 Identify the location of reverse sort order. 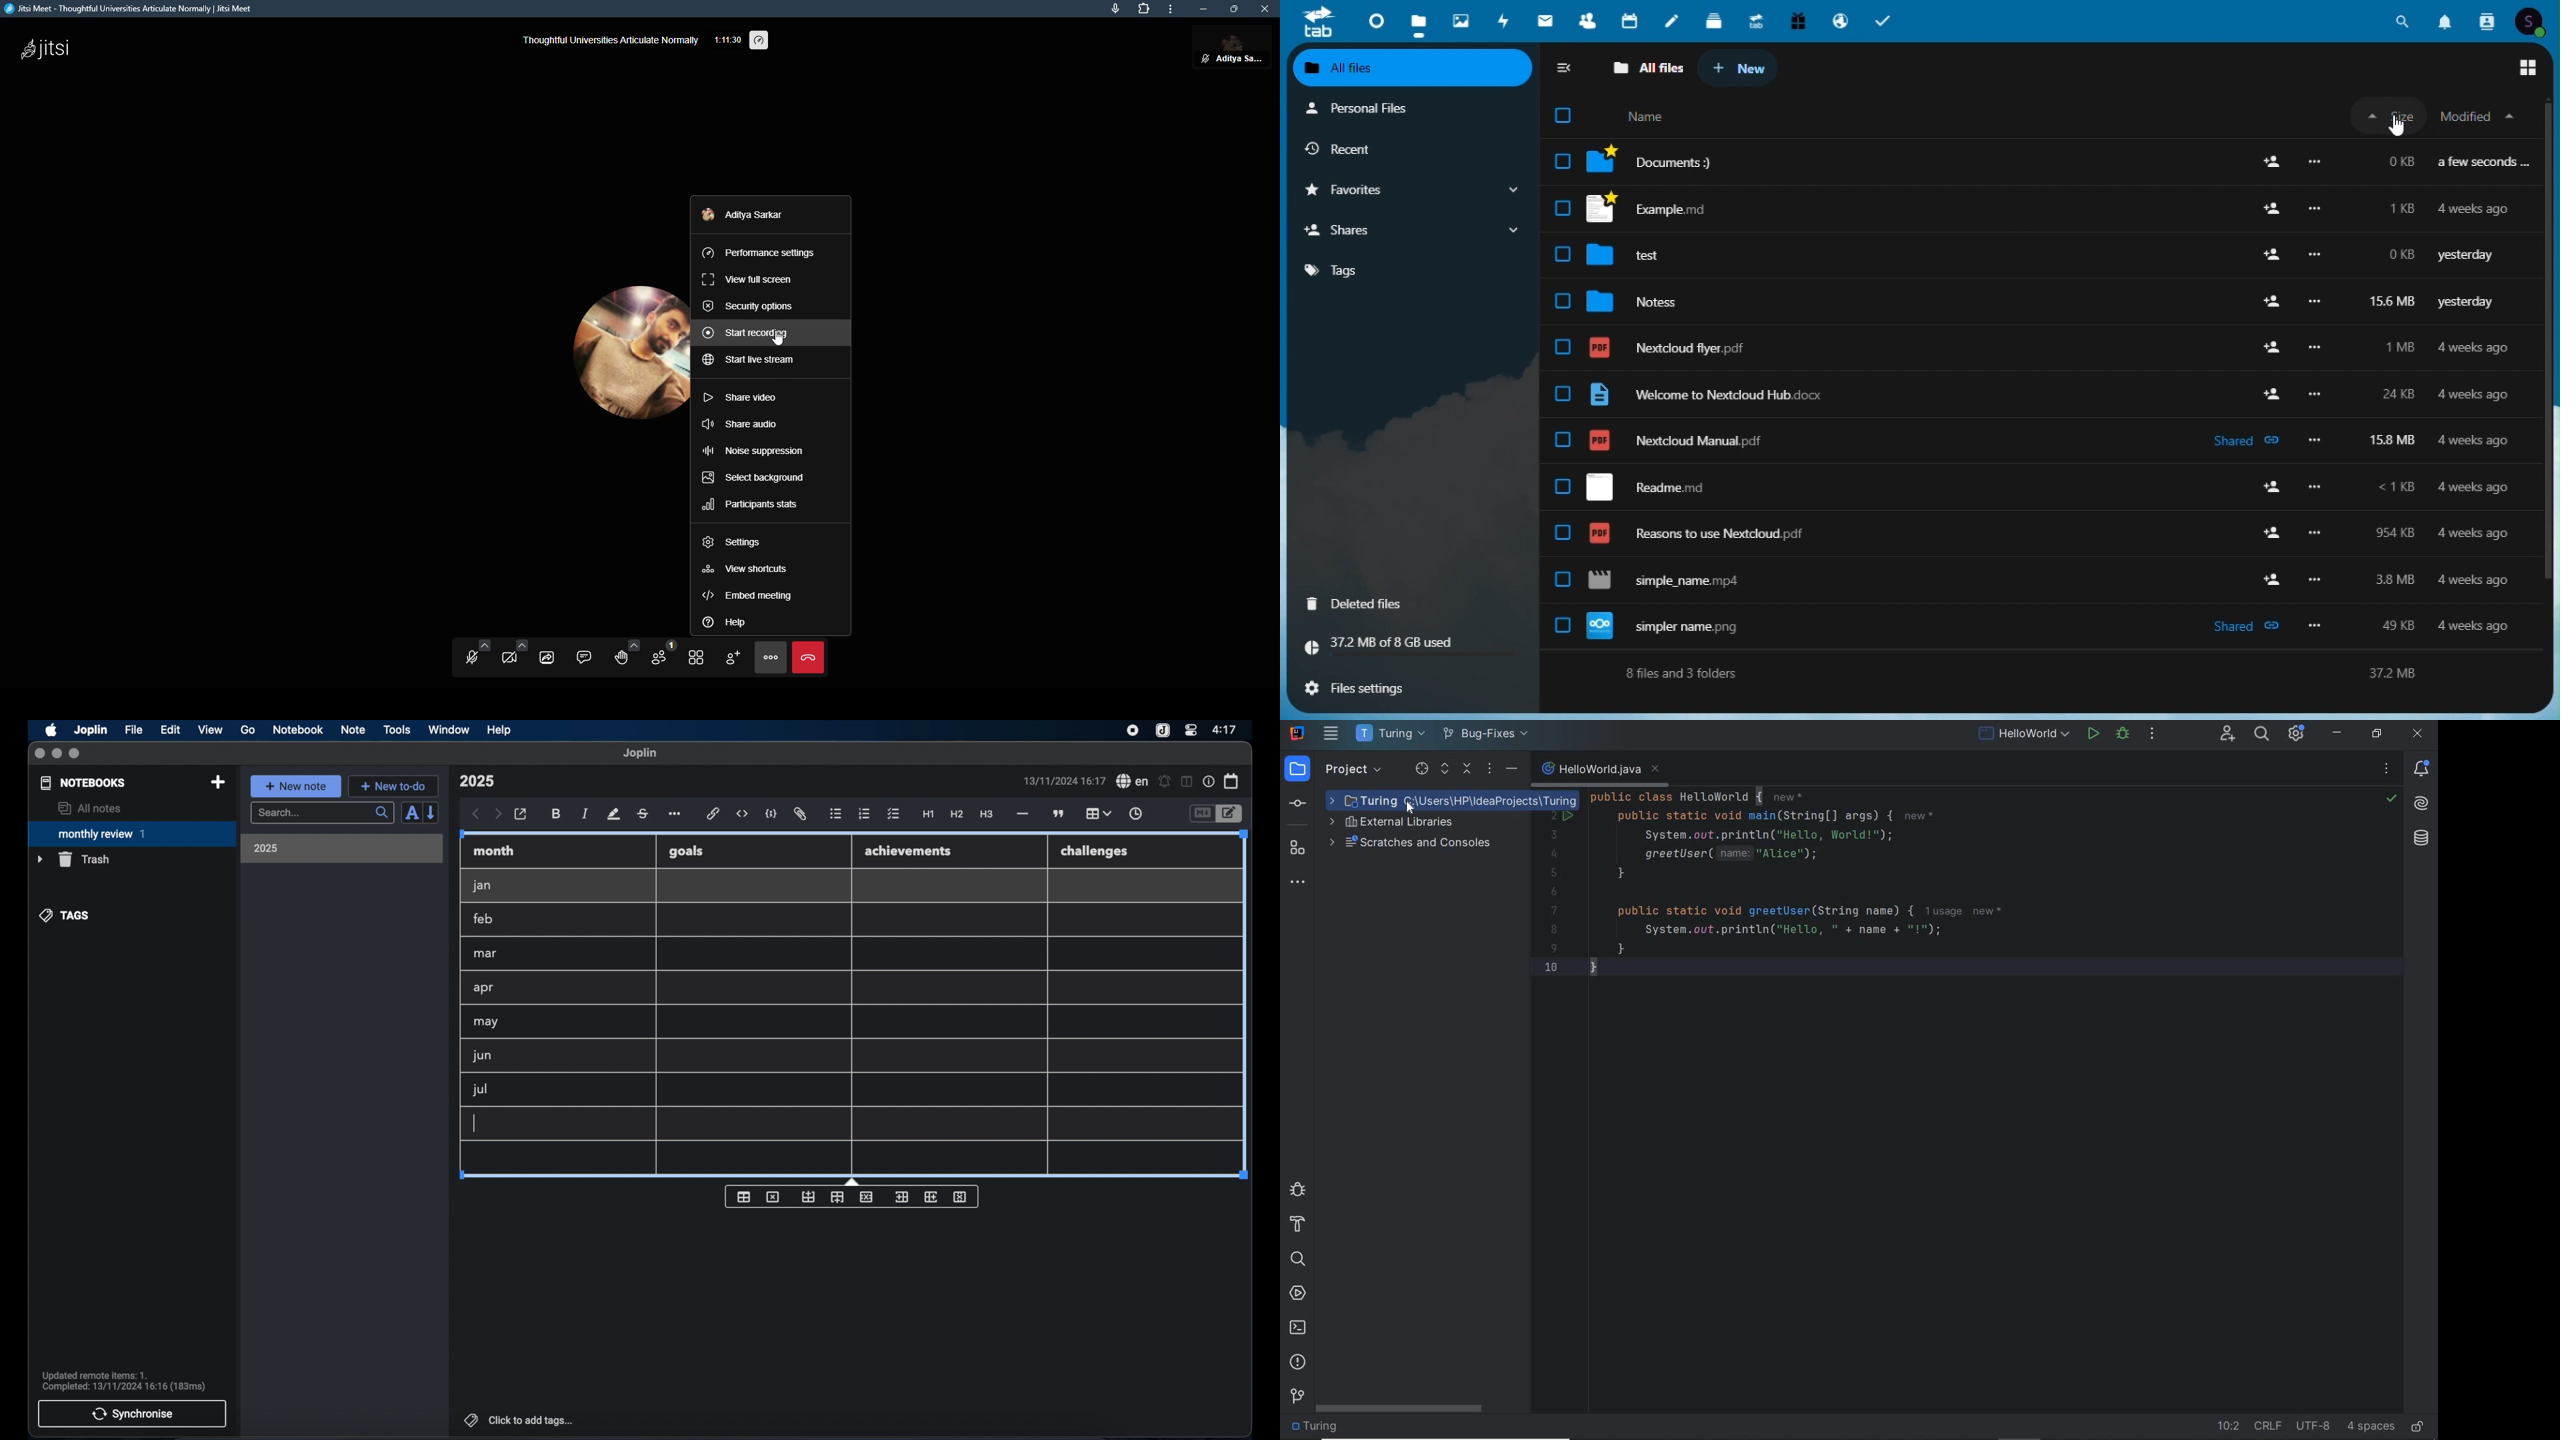
(432, 812).